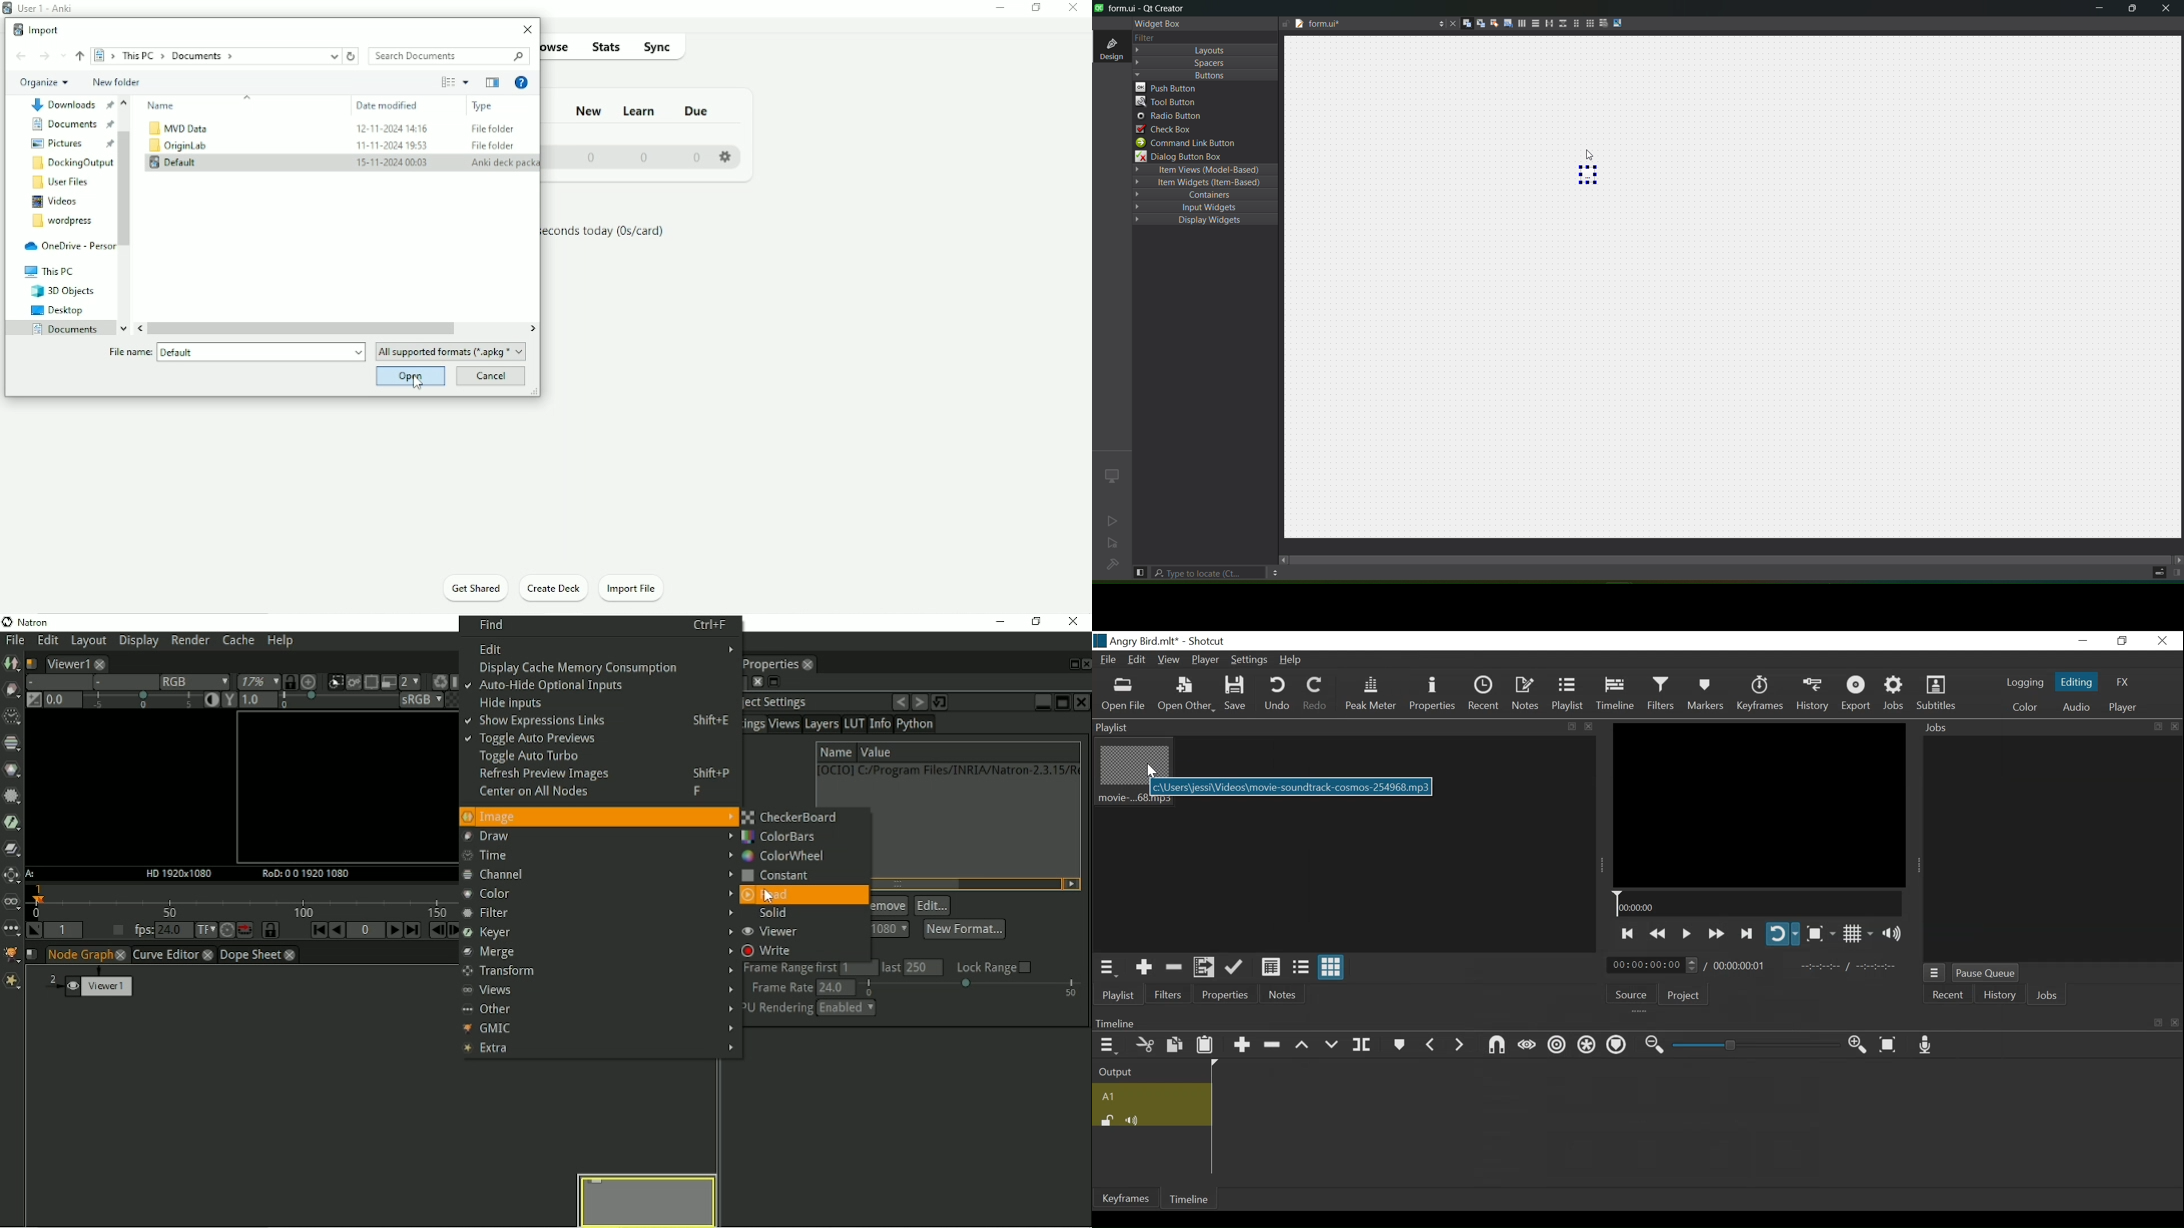  I want to click on Audi track name, so click(1149, 1096).